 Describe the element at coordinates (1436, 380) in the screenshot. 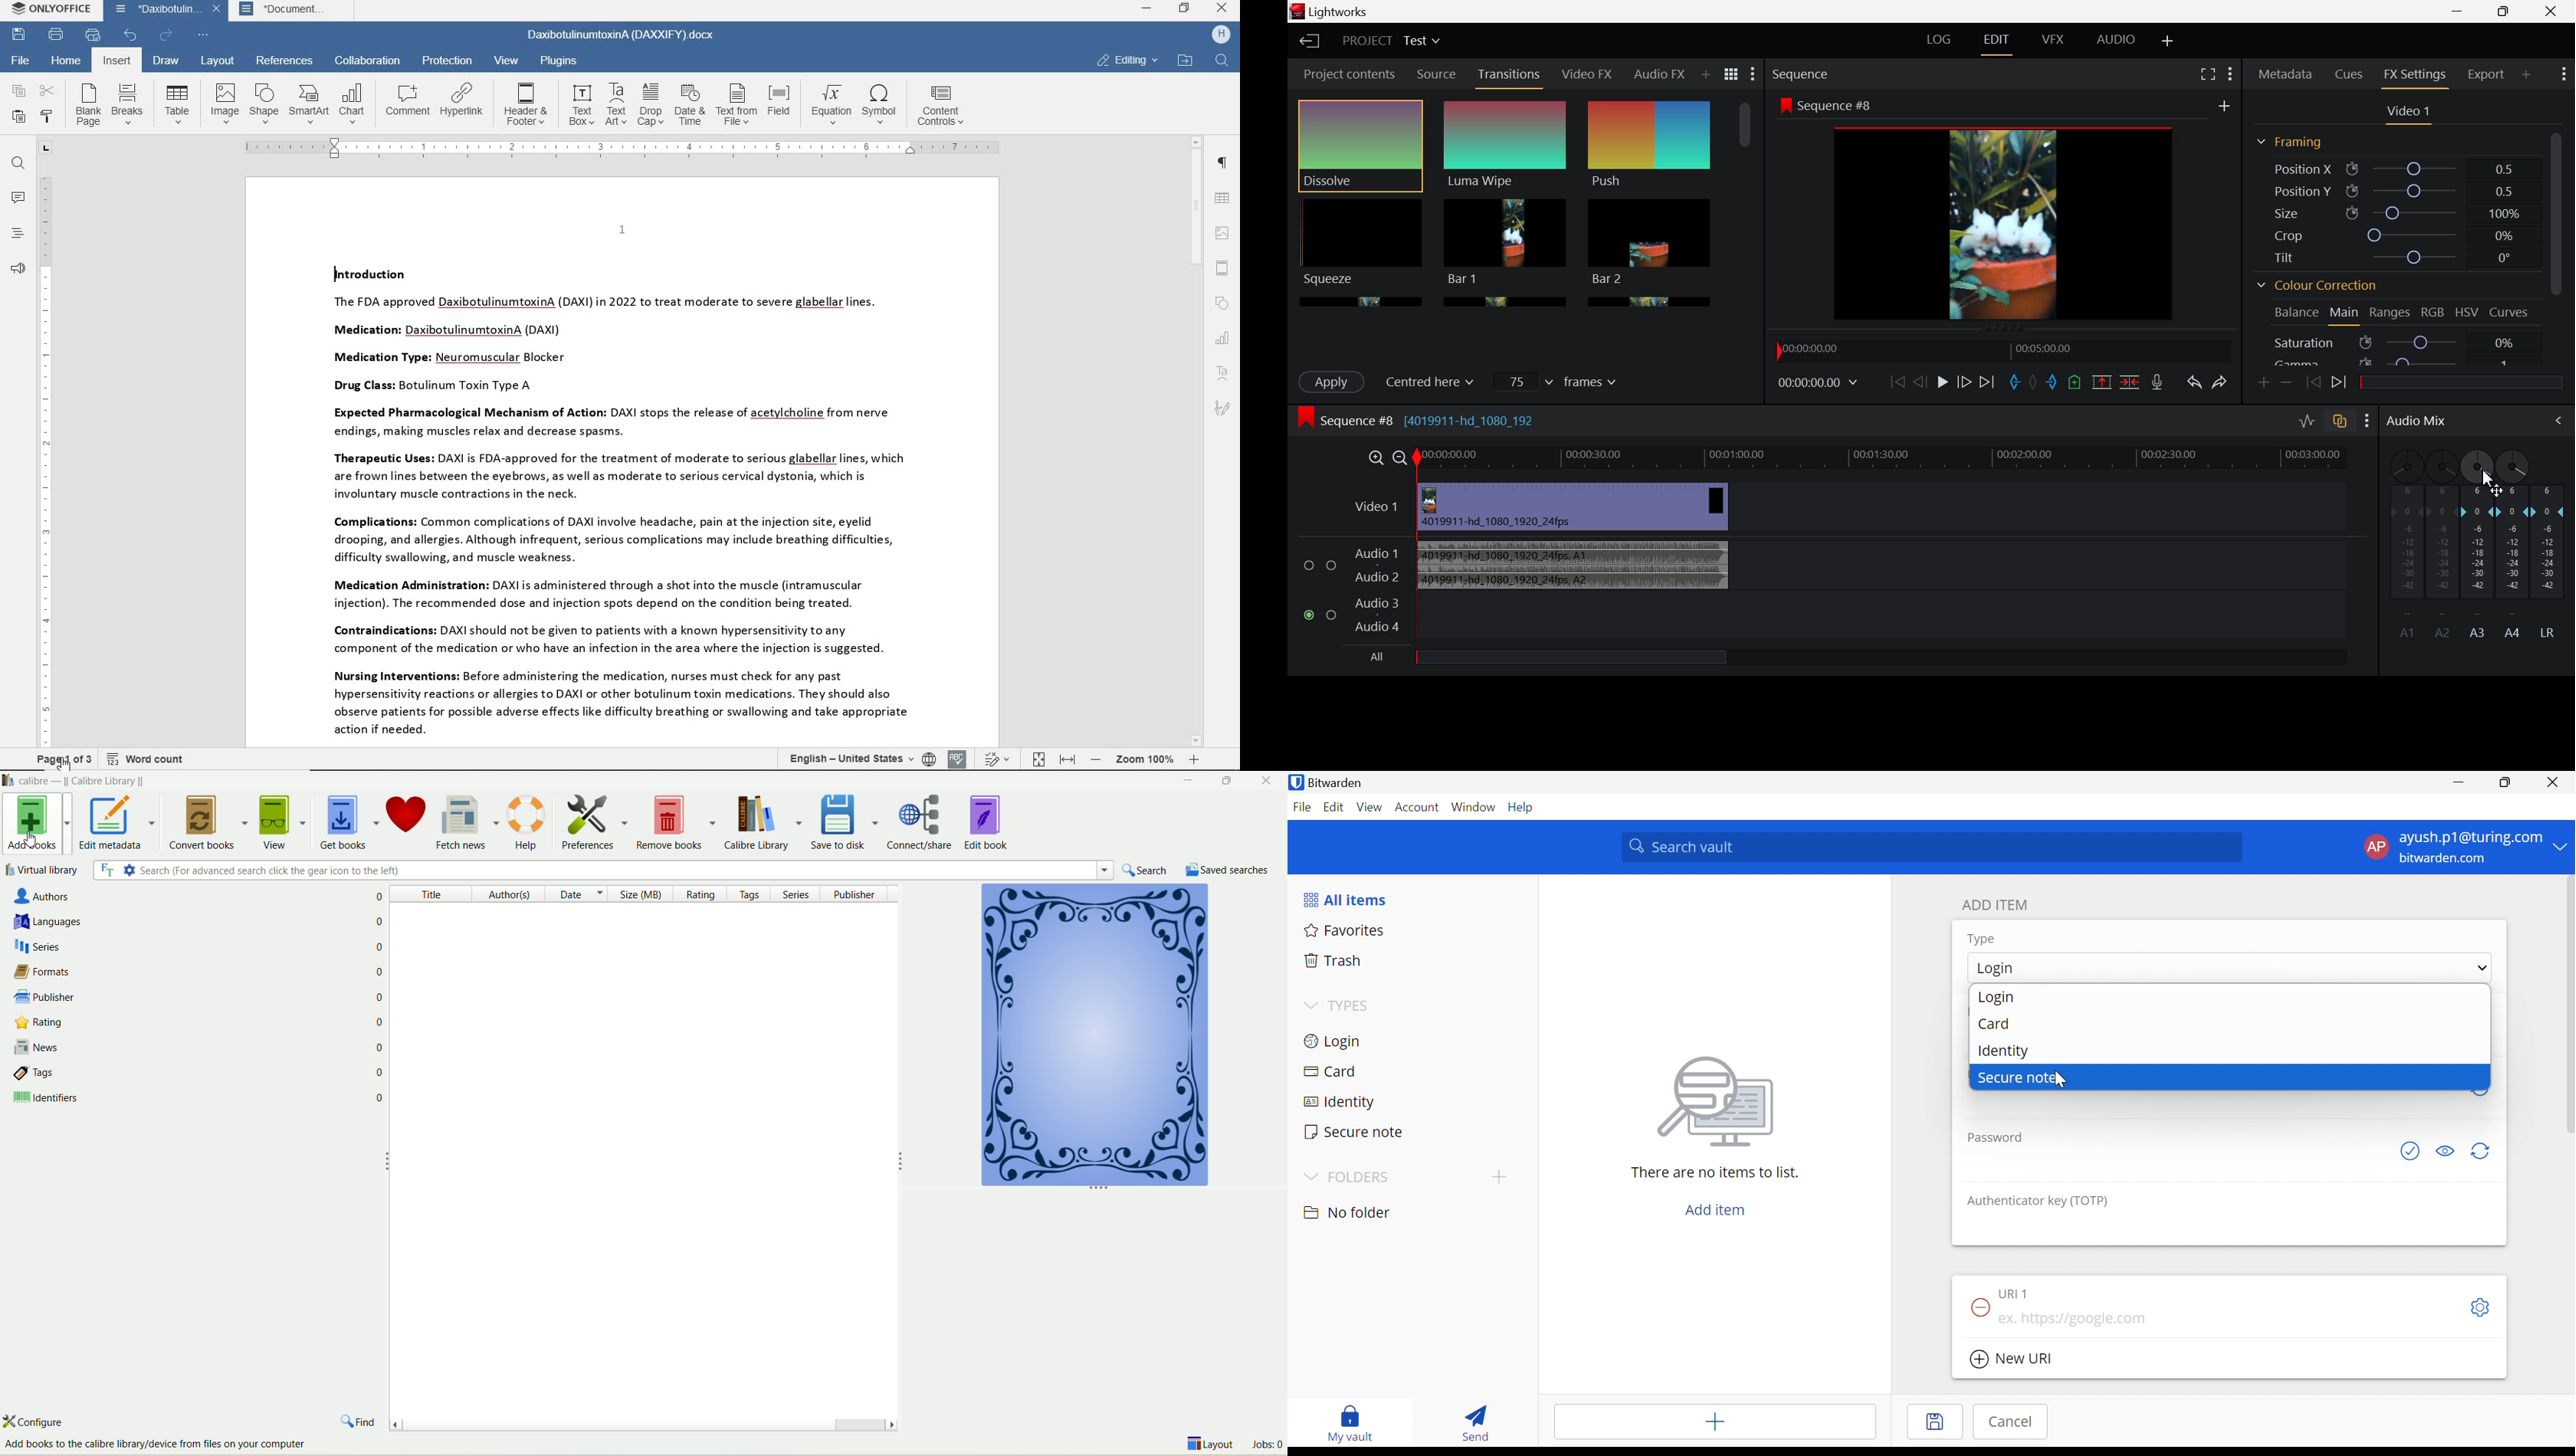

I see `Centered here` at that location.